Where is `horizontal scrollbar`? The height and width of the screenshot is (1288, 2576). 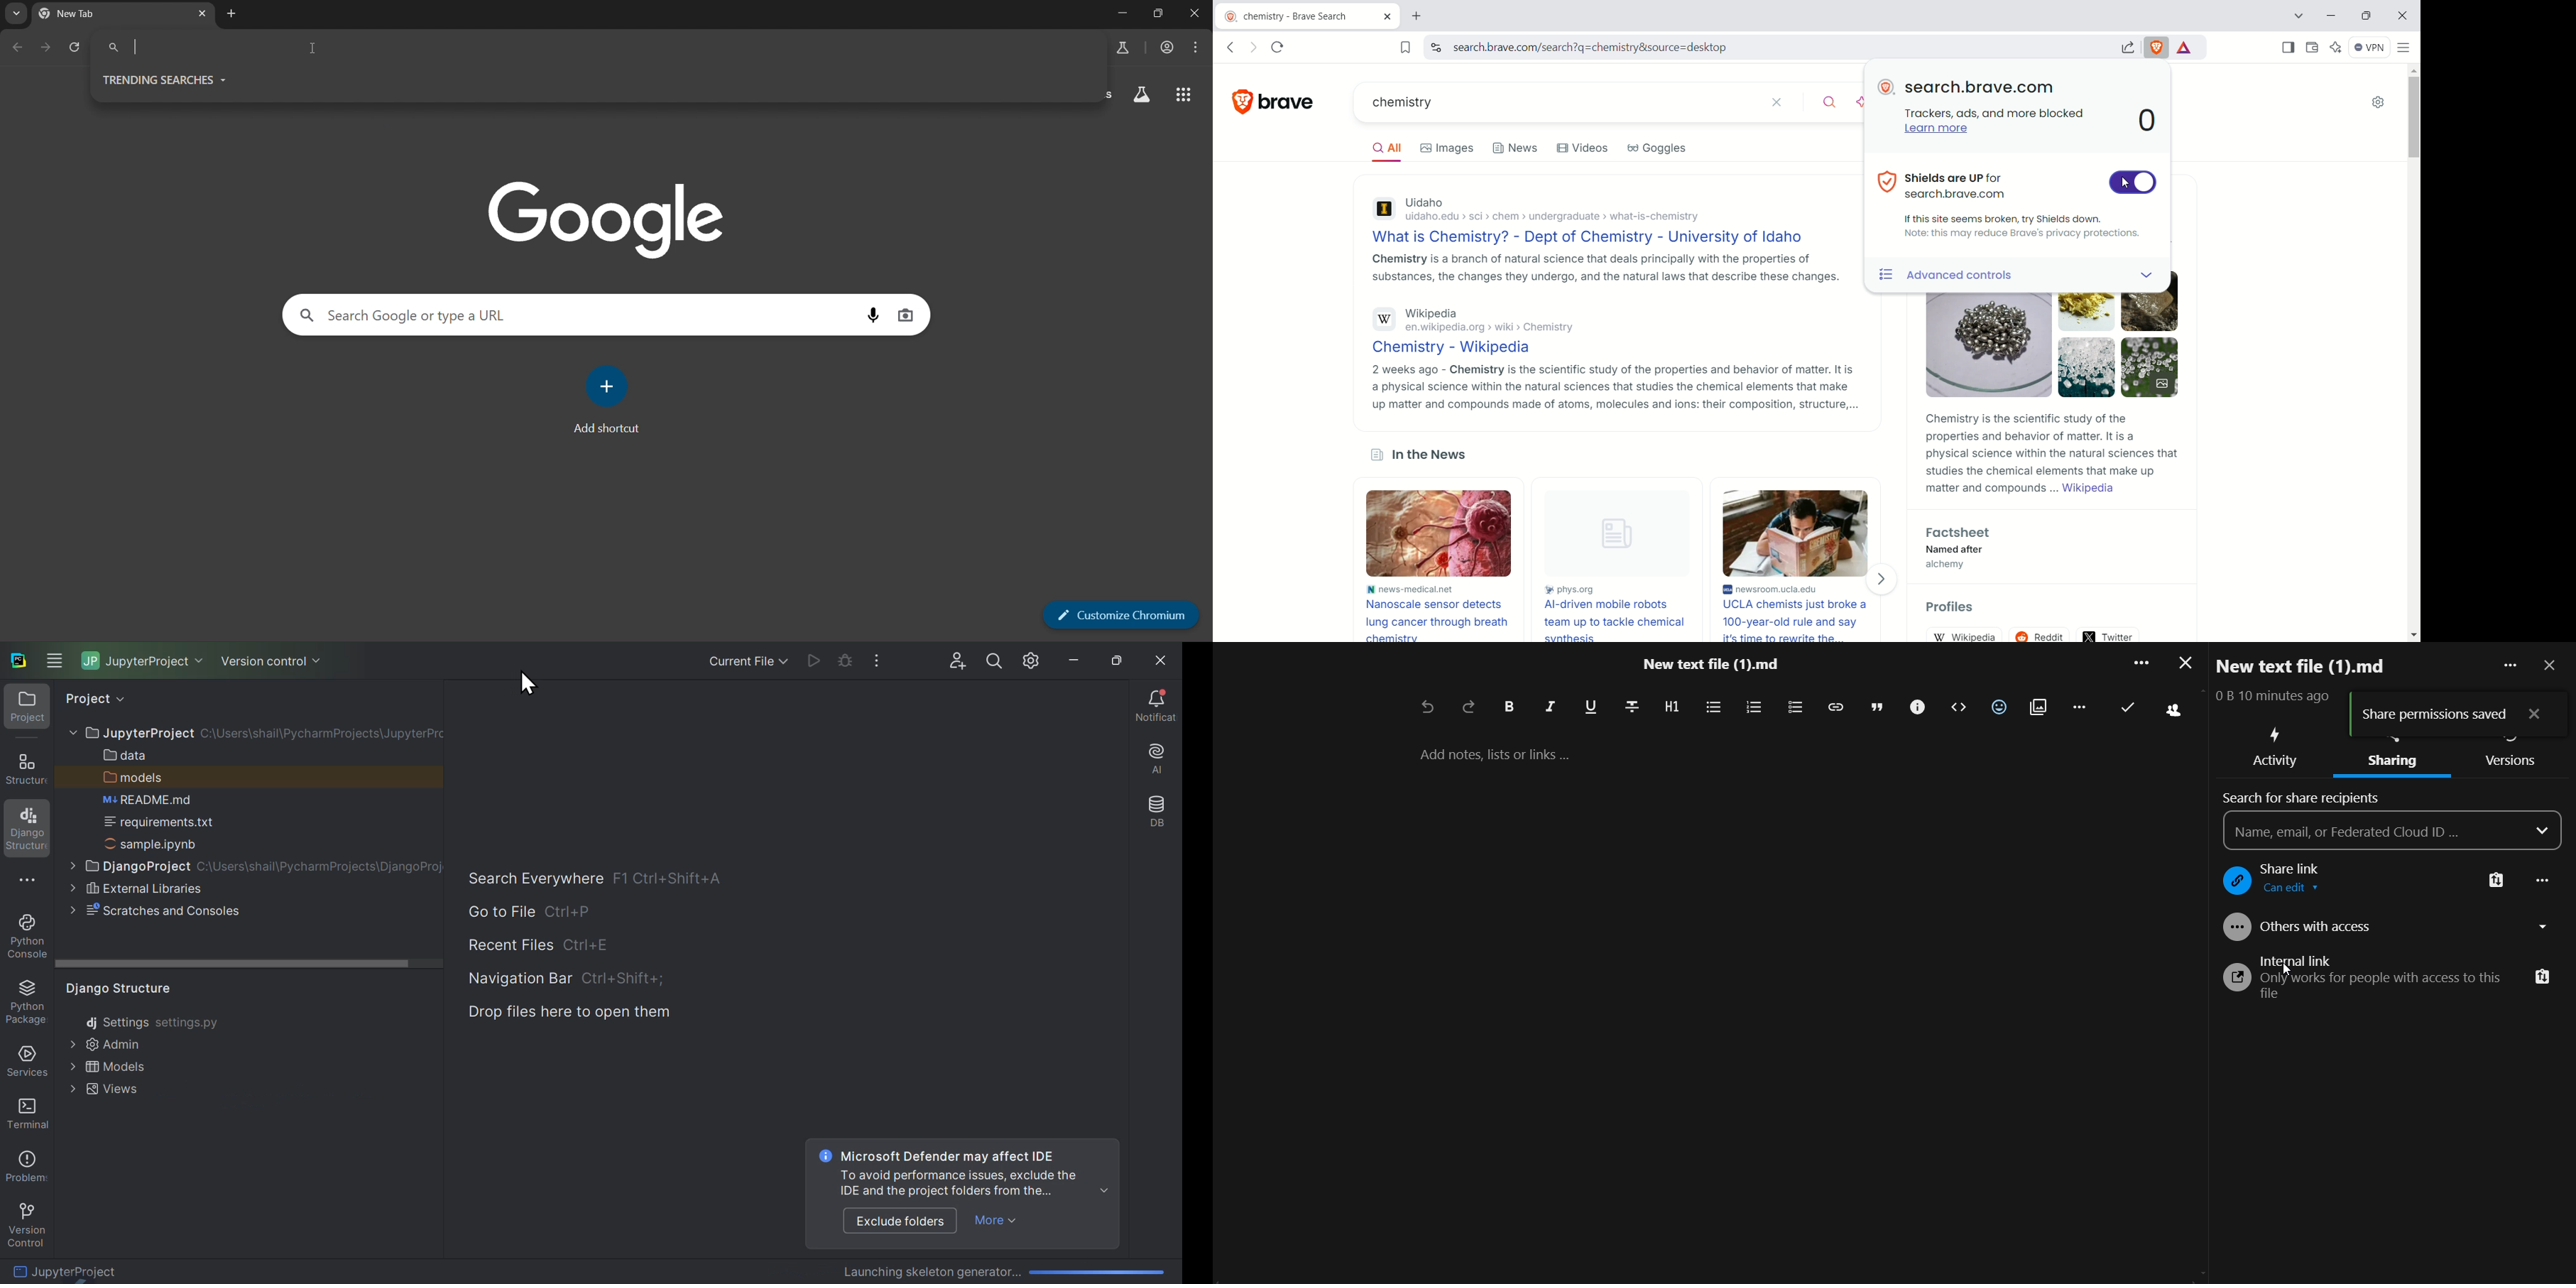
horizontal scrollbar is located at coordinates (249, 965).